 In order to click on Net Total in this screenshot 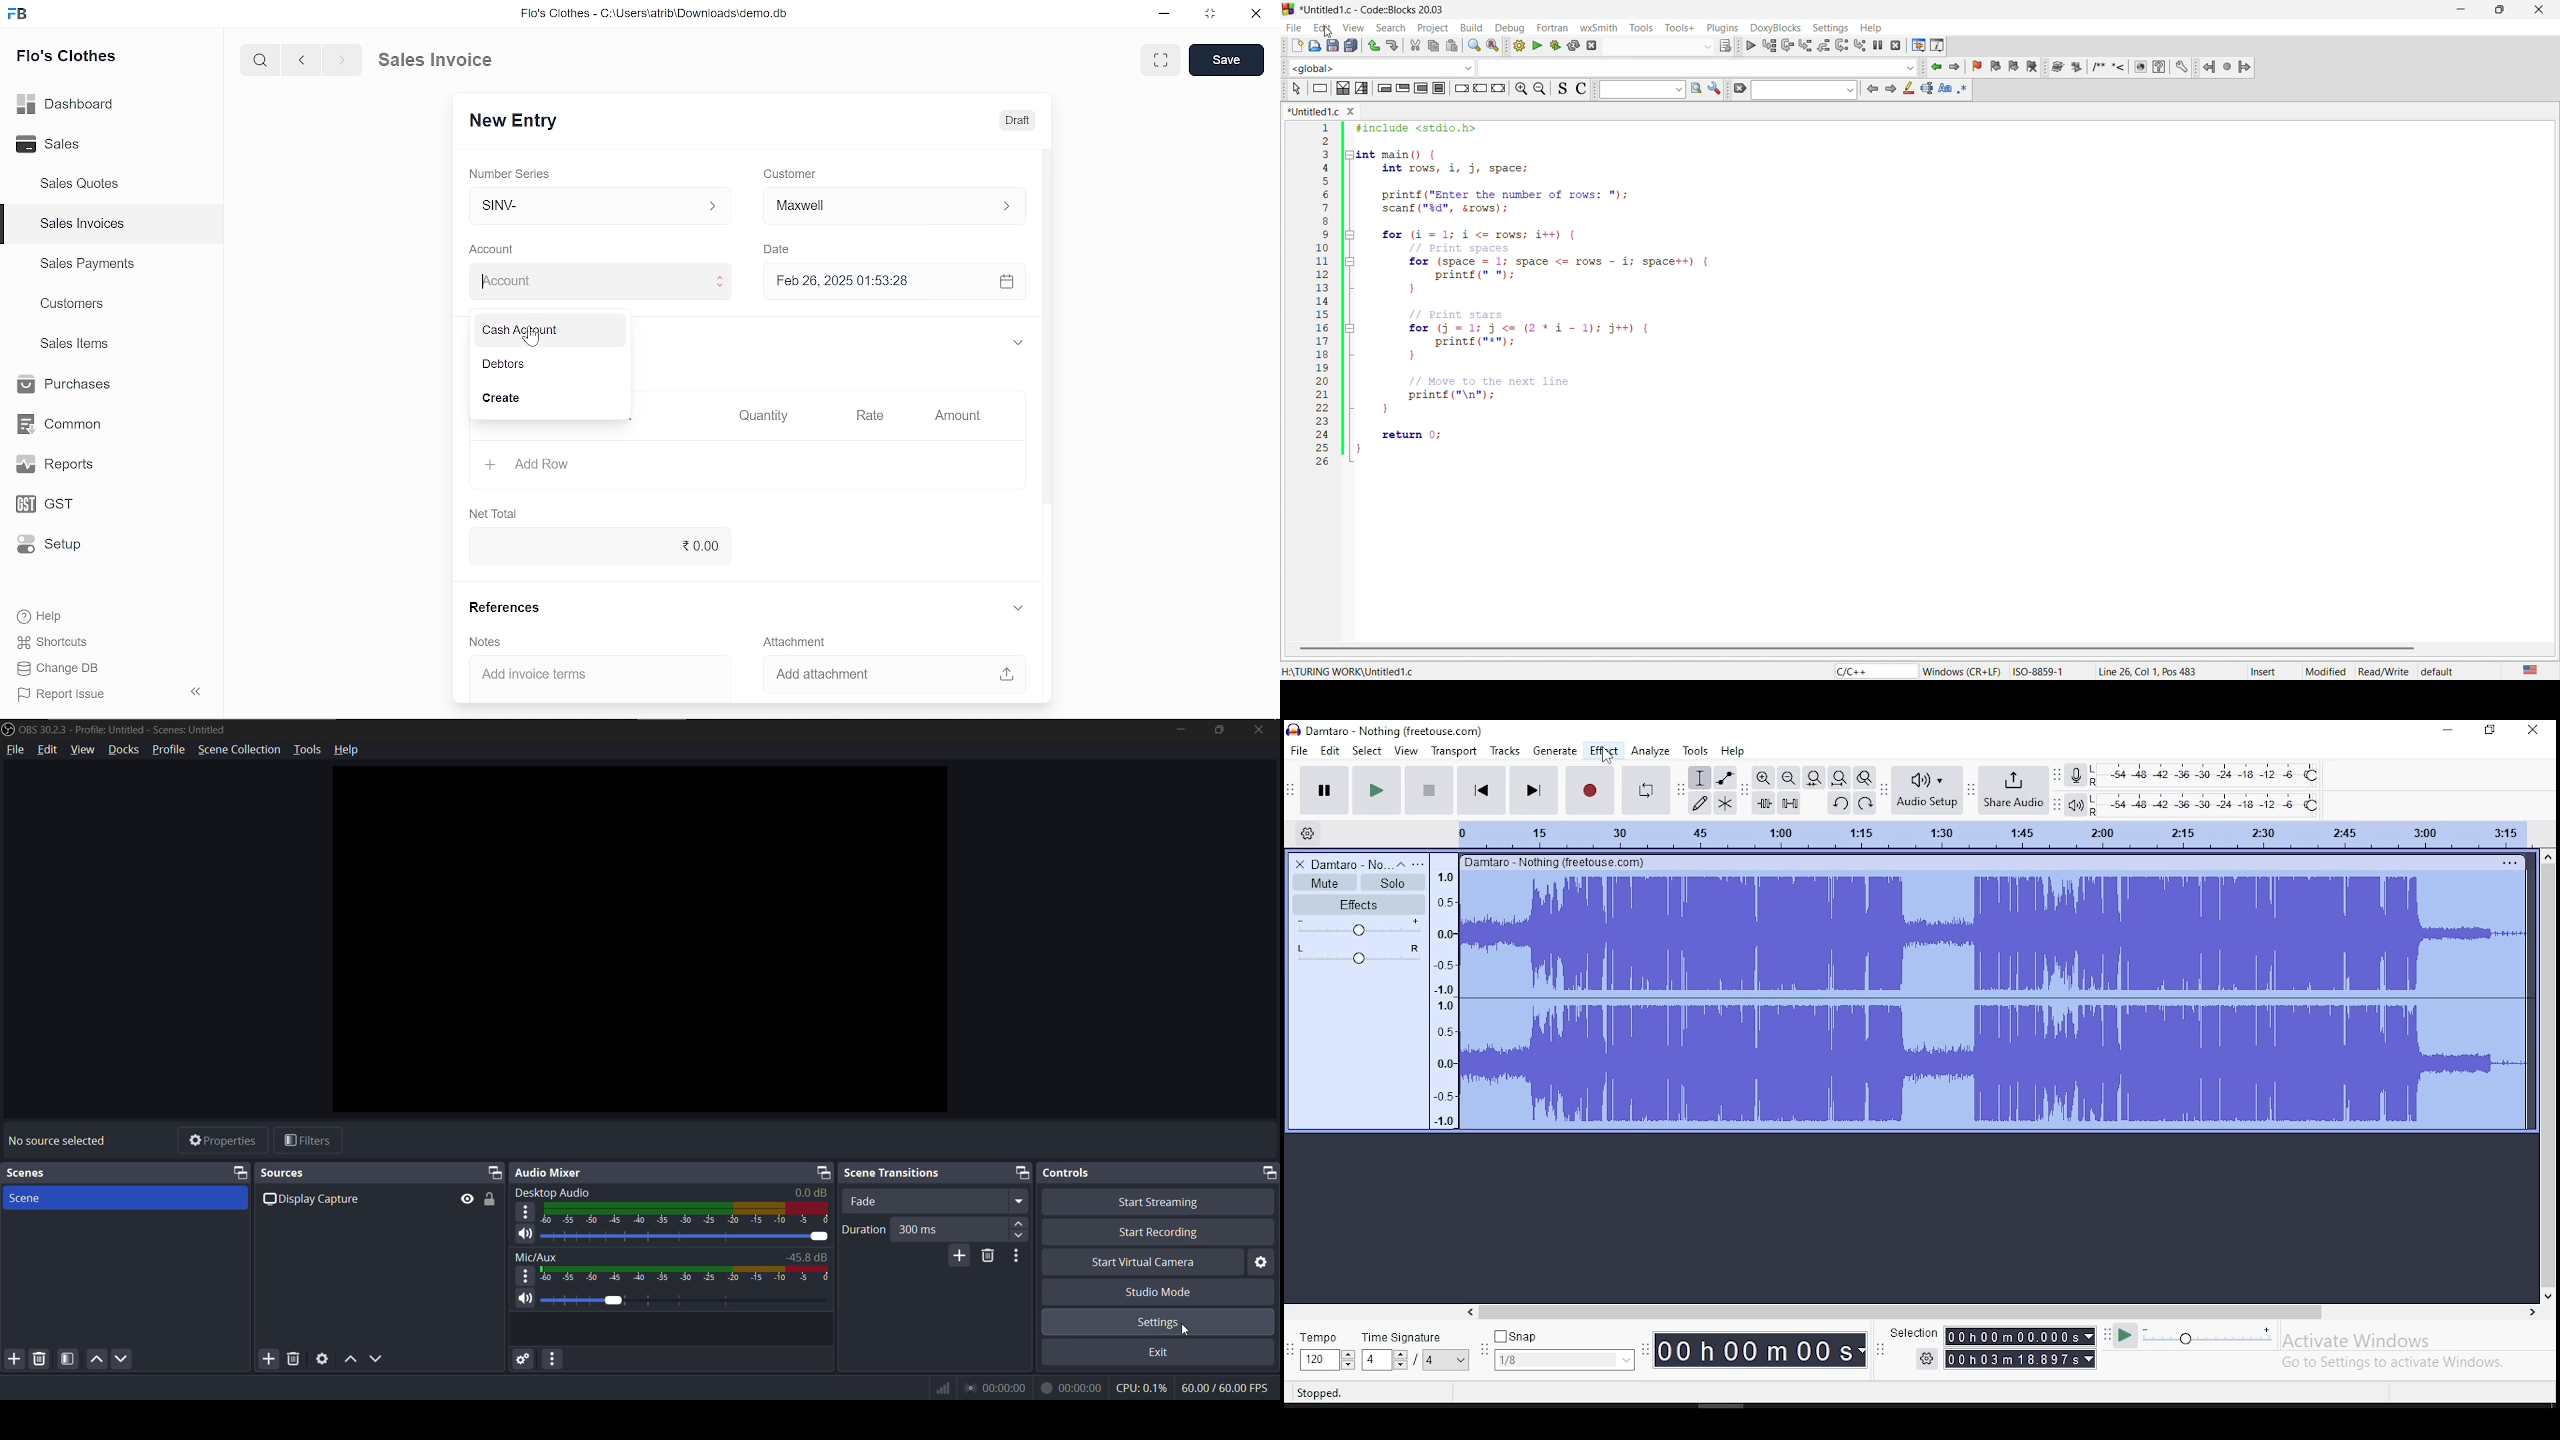, I will do `click(496, 511)`.